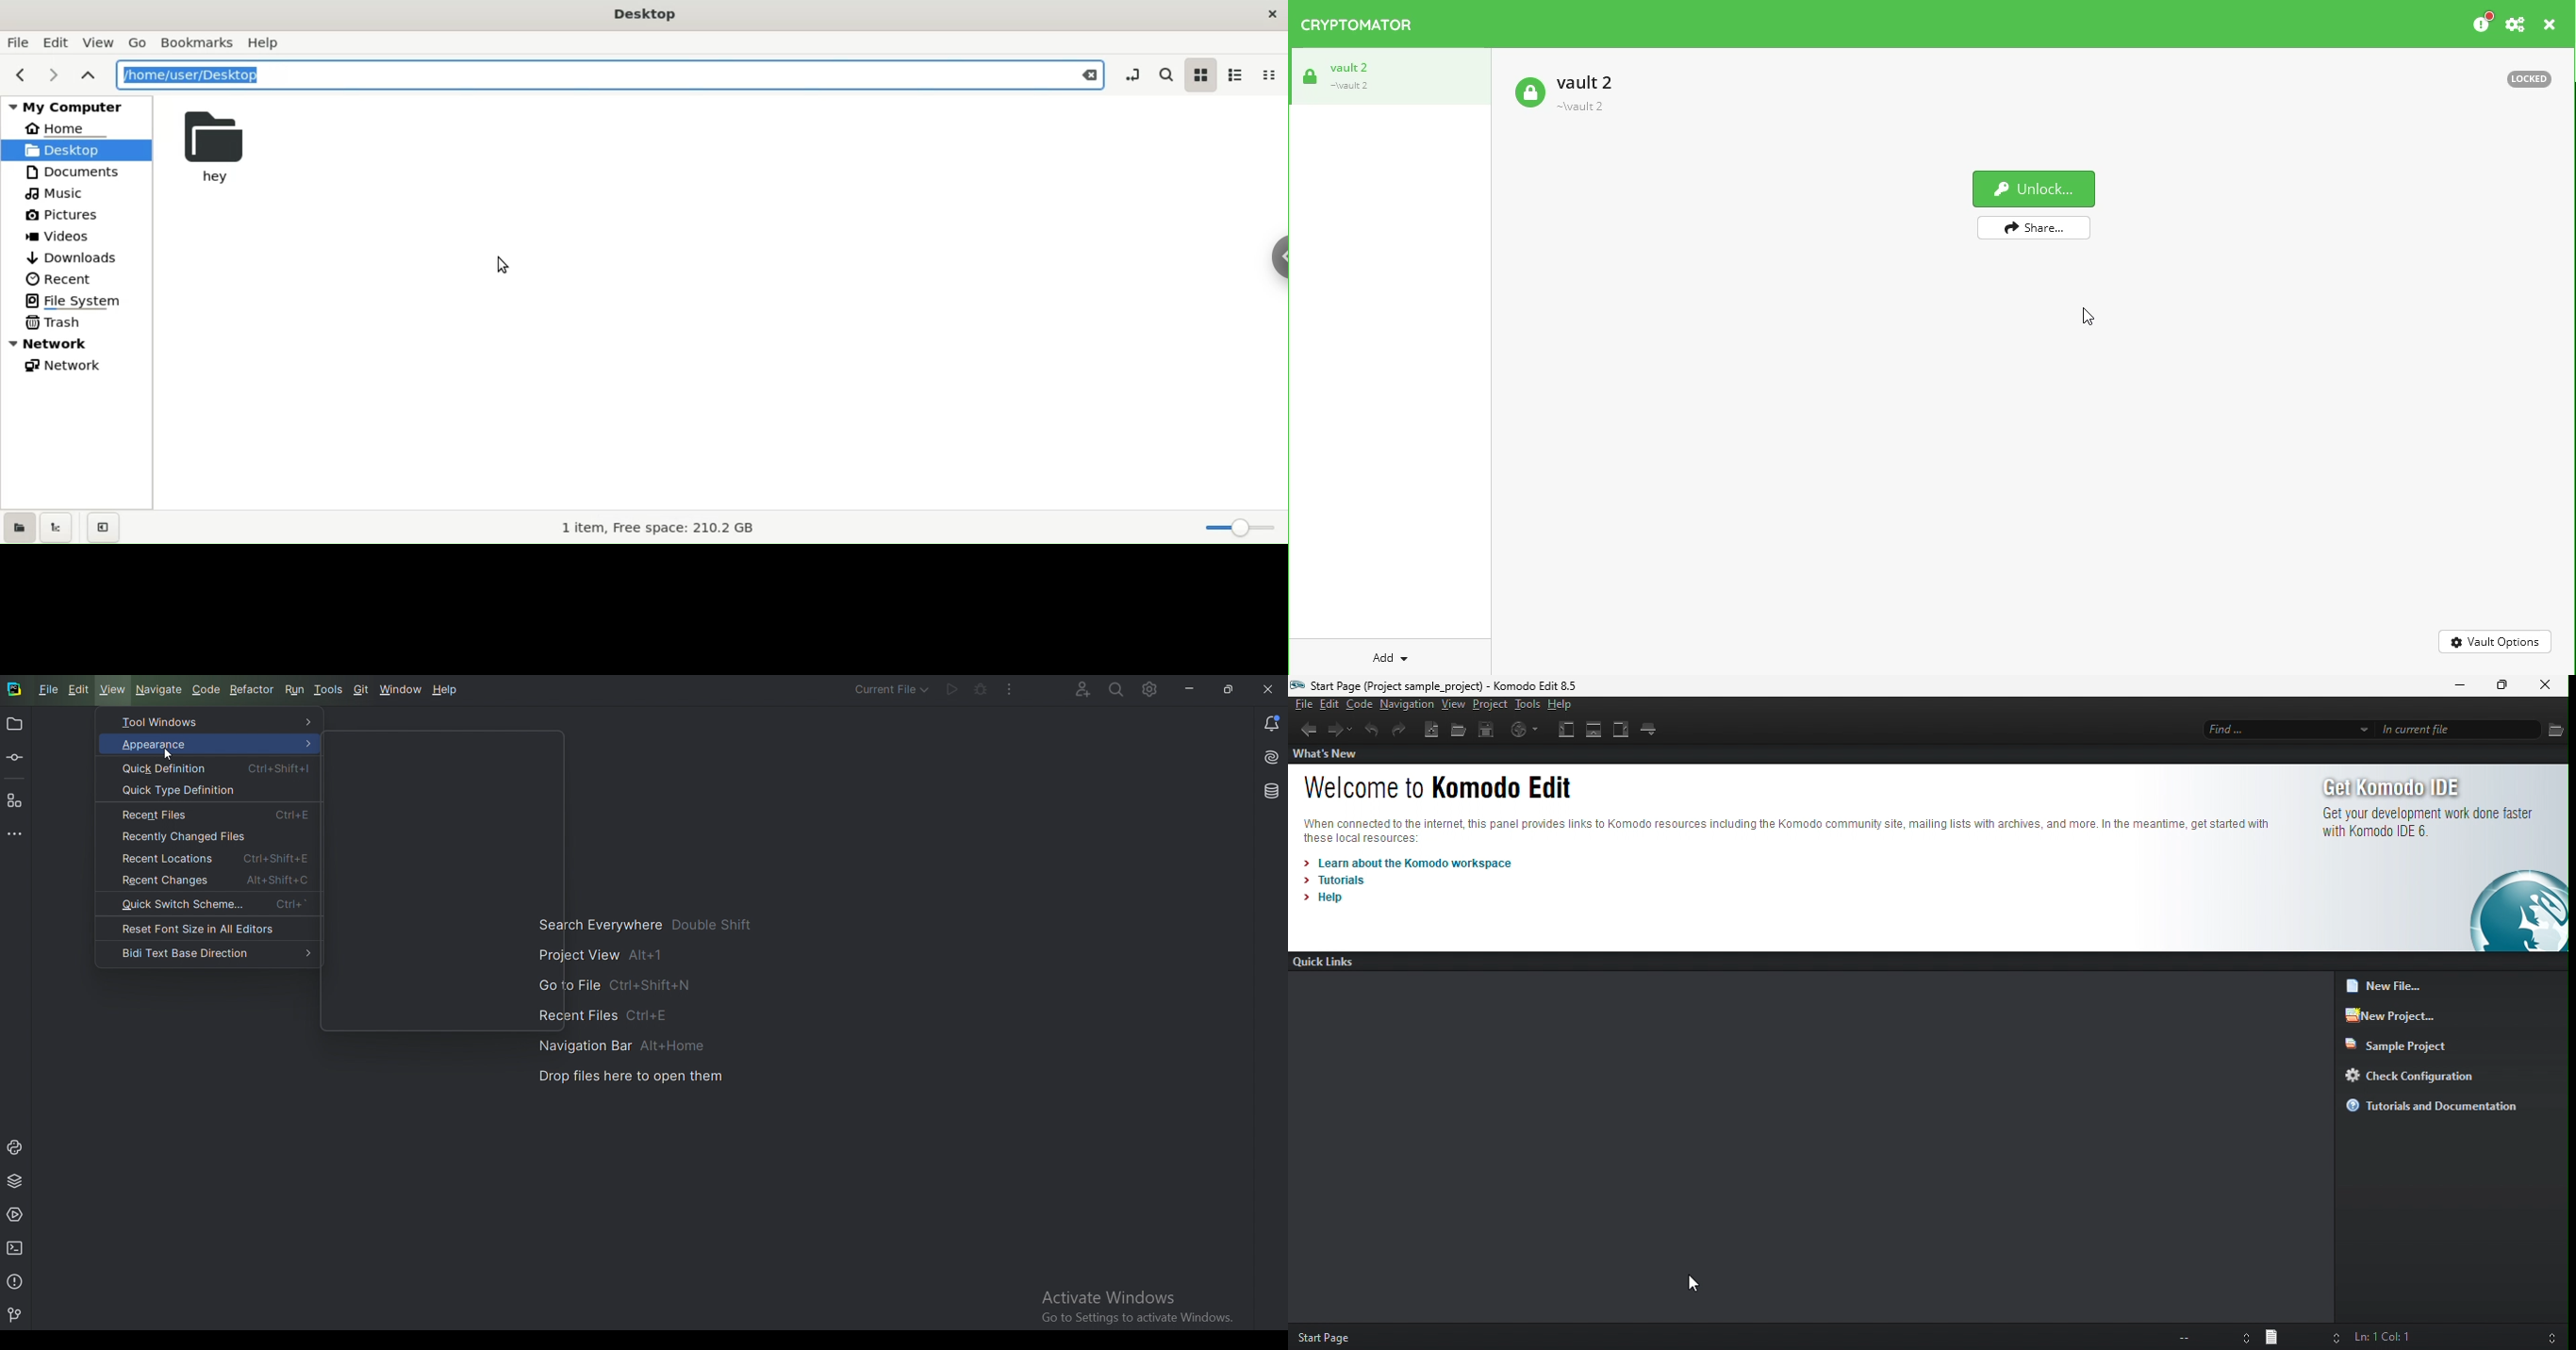 This screenshot has width=2576, height=1372. Describe the element at coordinates (213, 722) in the screenshot. I see `Tool windows` at that location.